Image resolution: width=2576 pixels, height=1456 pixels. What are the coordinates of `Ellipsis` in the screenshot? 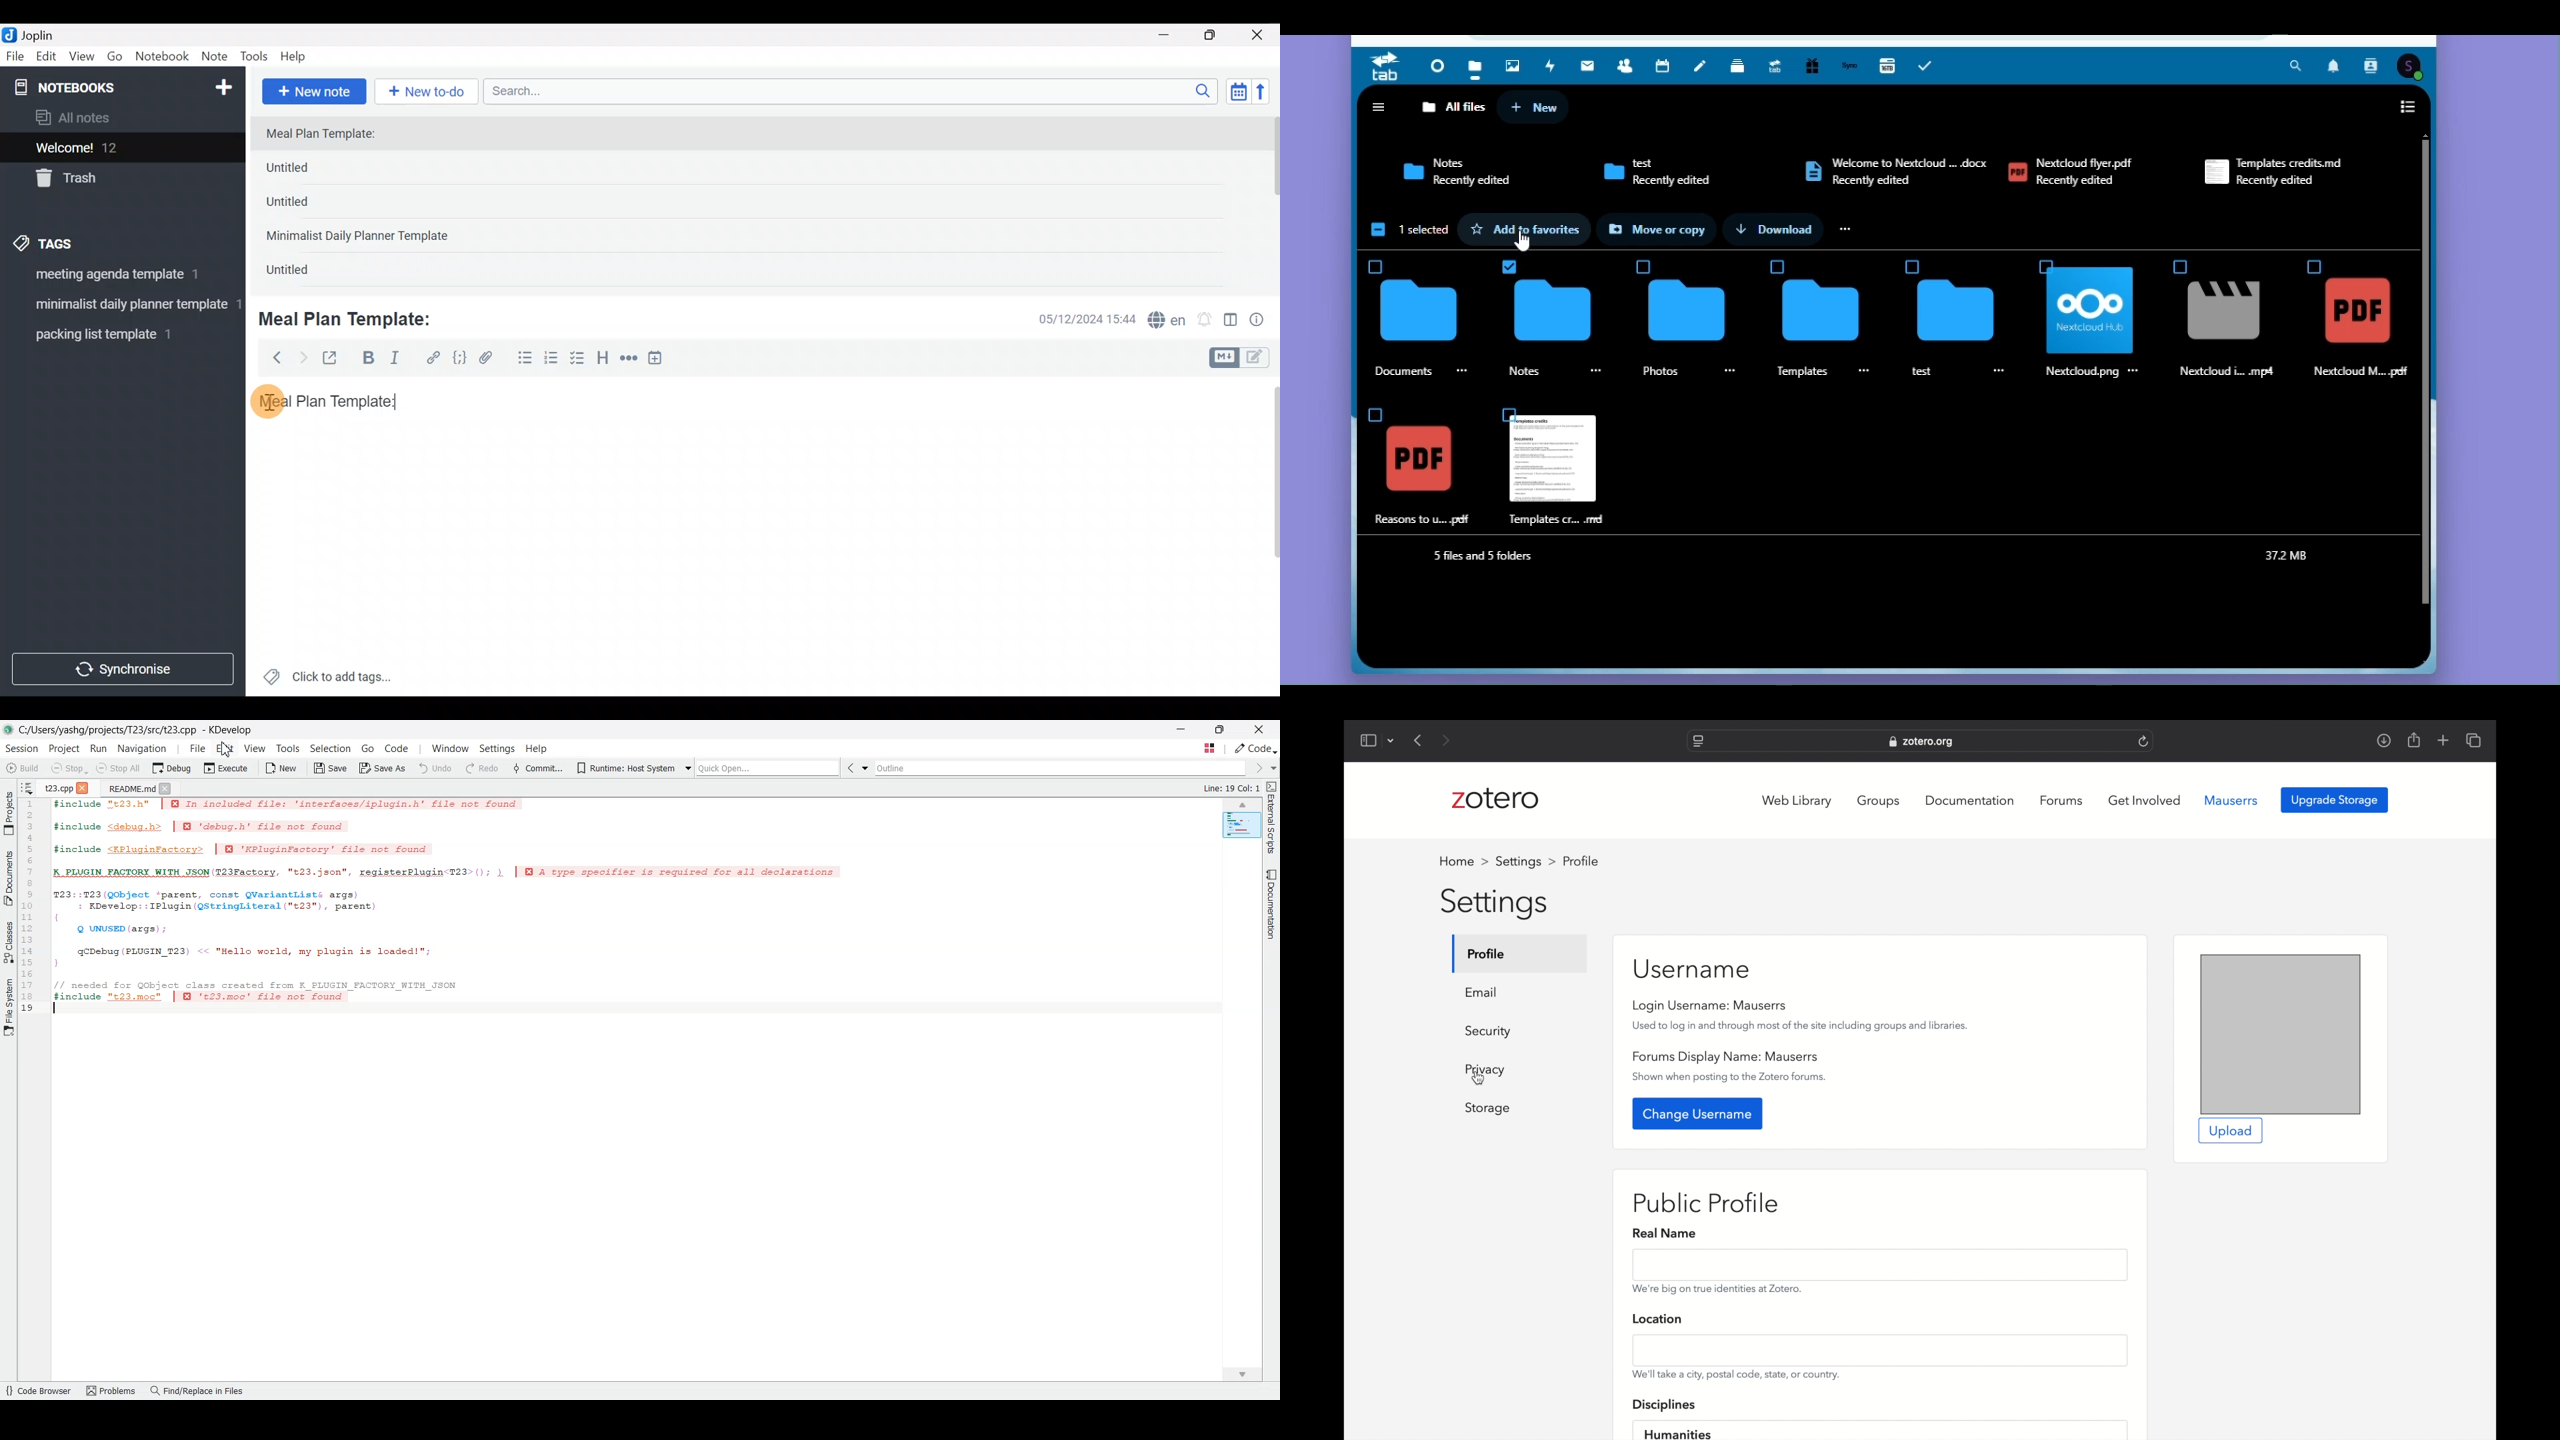 It's located at (1730, 371).